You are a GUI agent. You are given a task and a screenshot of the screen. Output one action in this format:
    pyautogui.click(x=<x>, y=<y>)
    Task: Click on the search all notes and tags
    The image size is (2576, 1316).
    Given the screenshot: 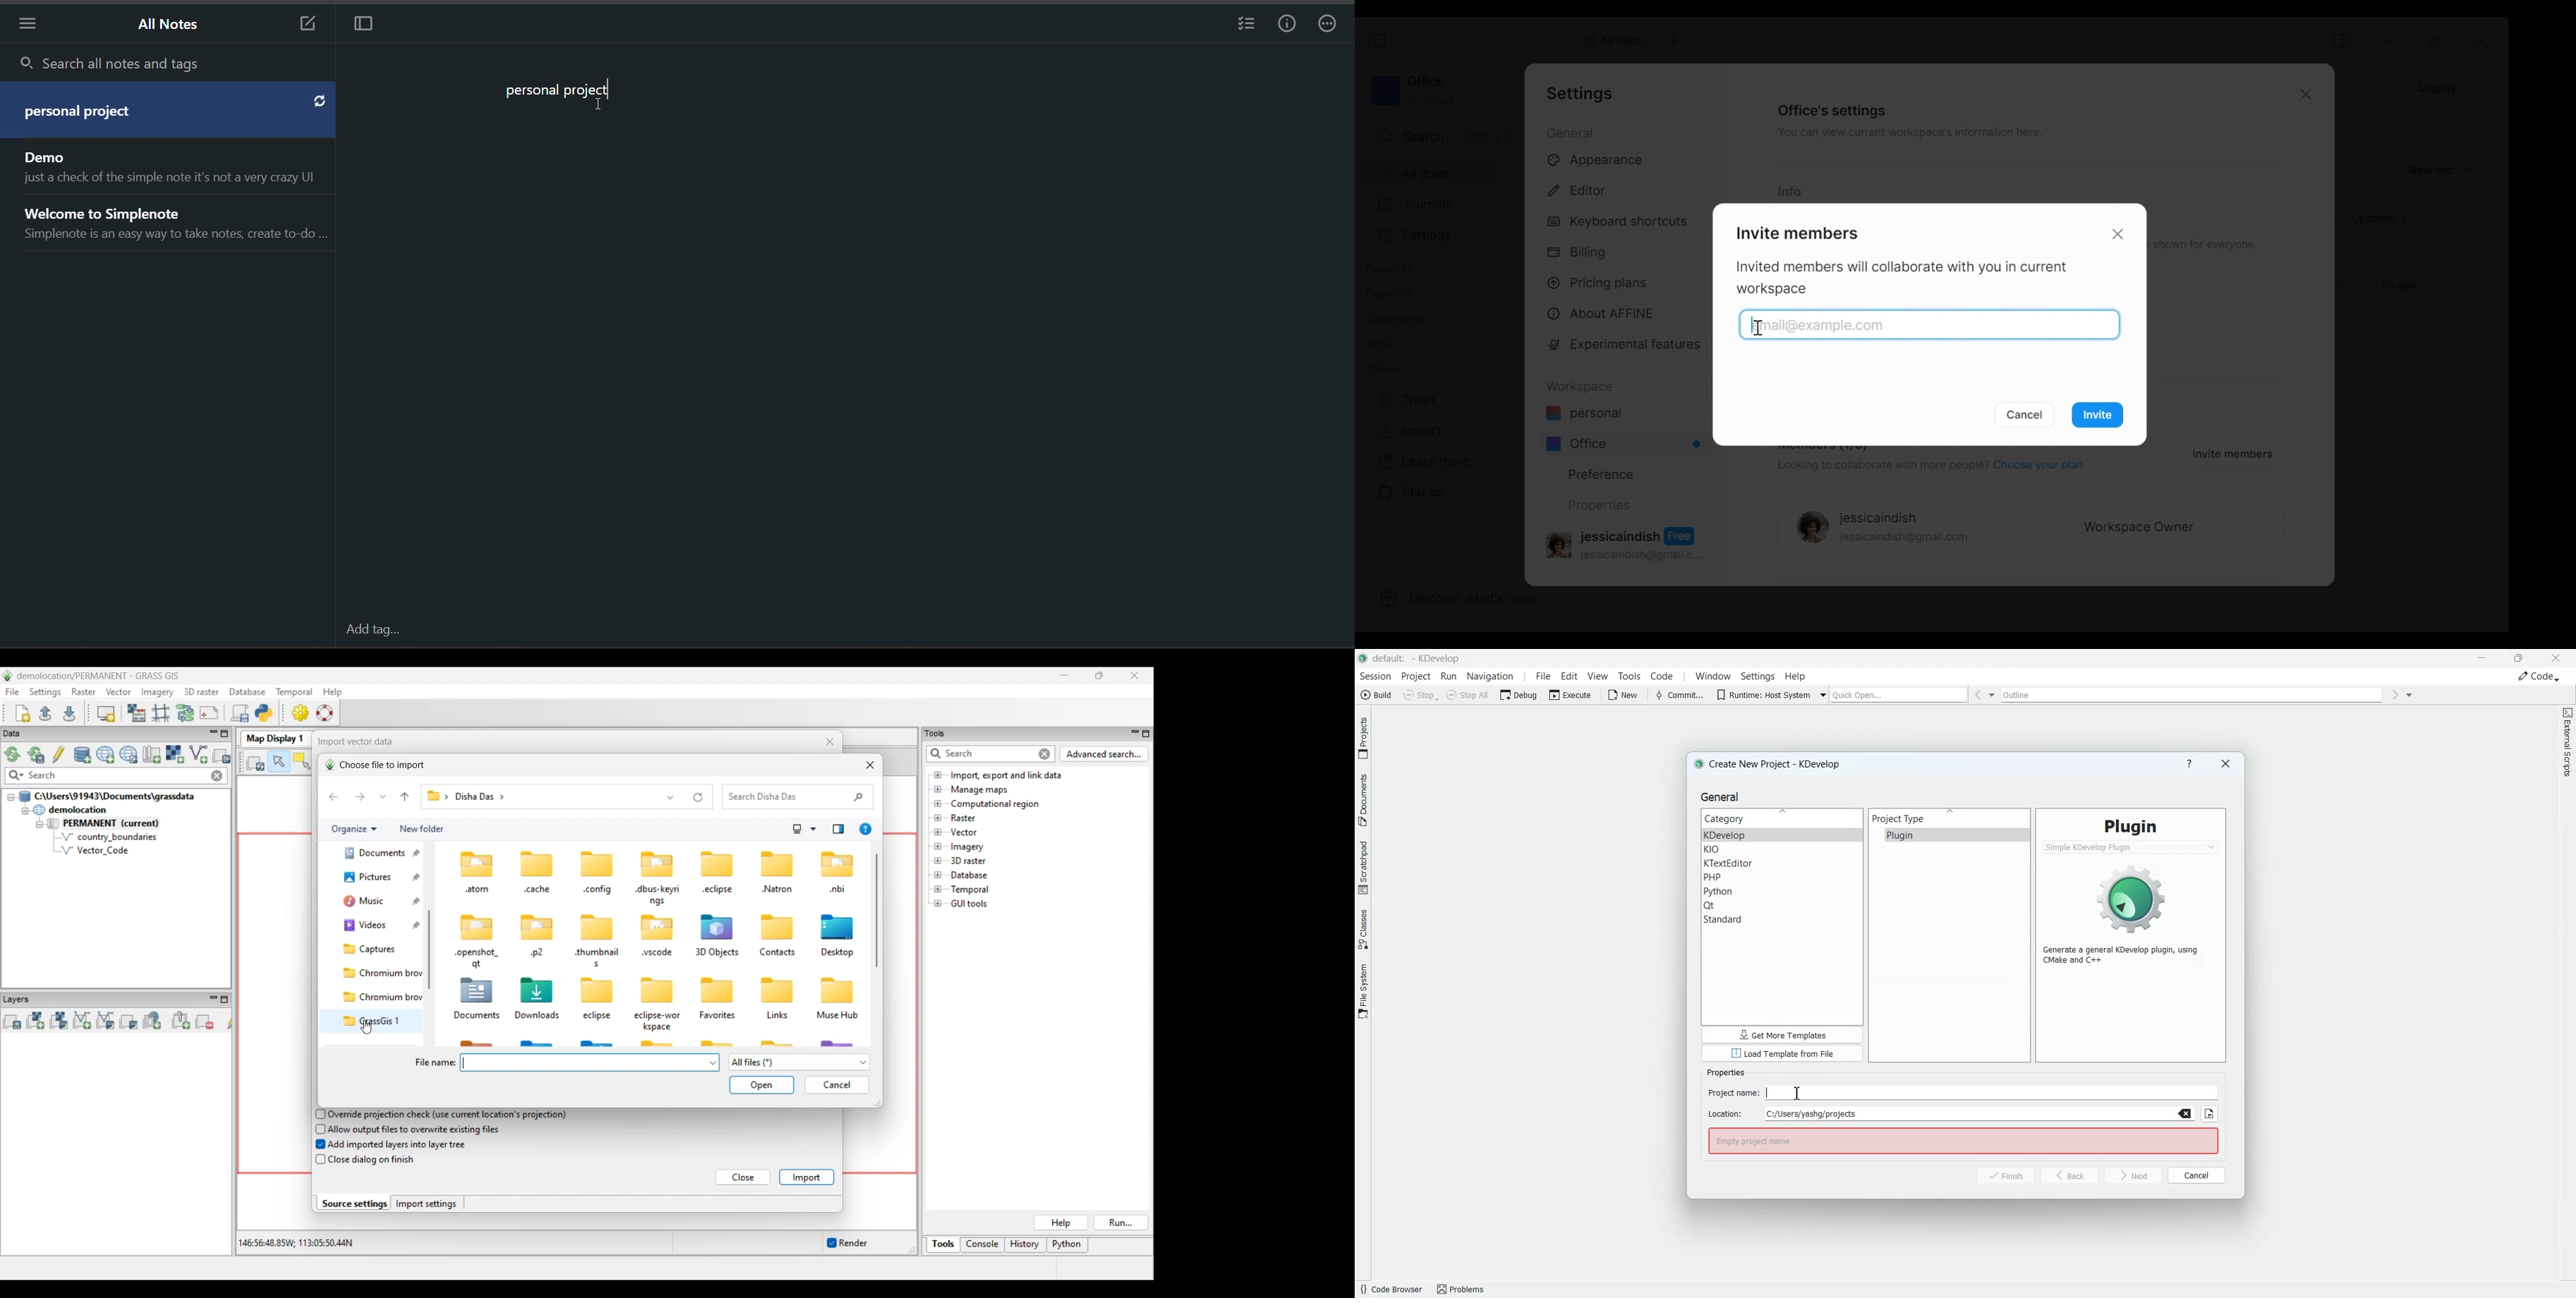 What is the action you would take?
    pyautogui.click(x=174, y=64)
    